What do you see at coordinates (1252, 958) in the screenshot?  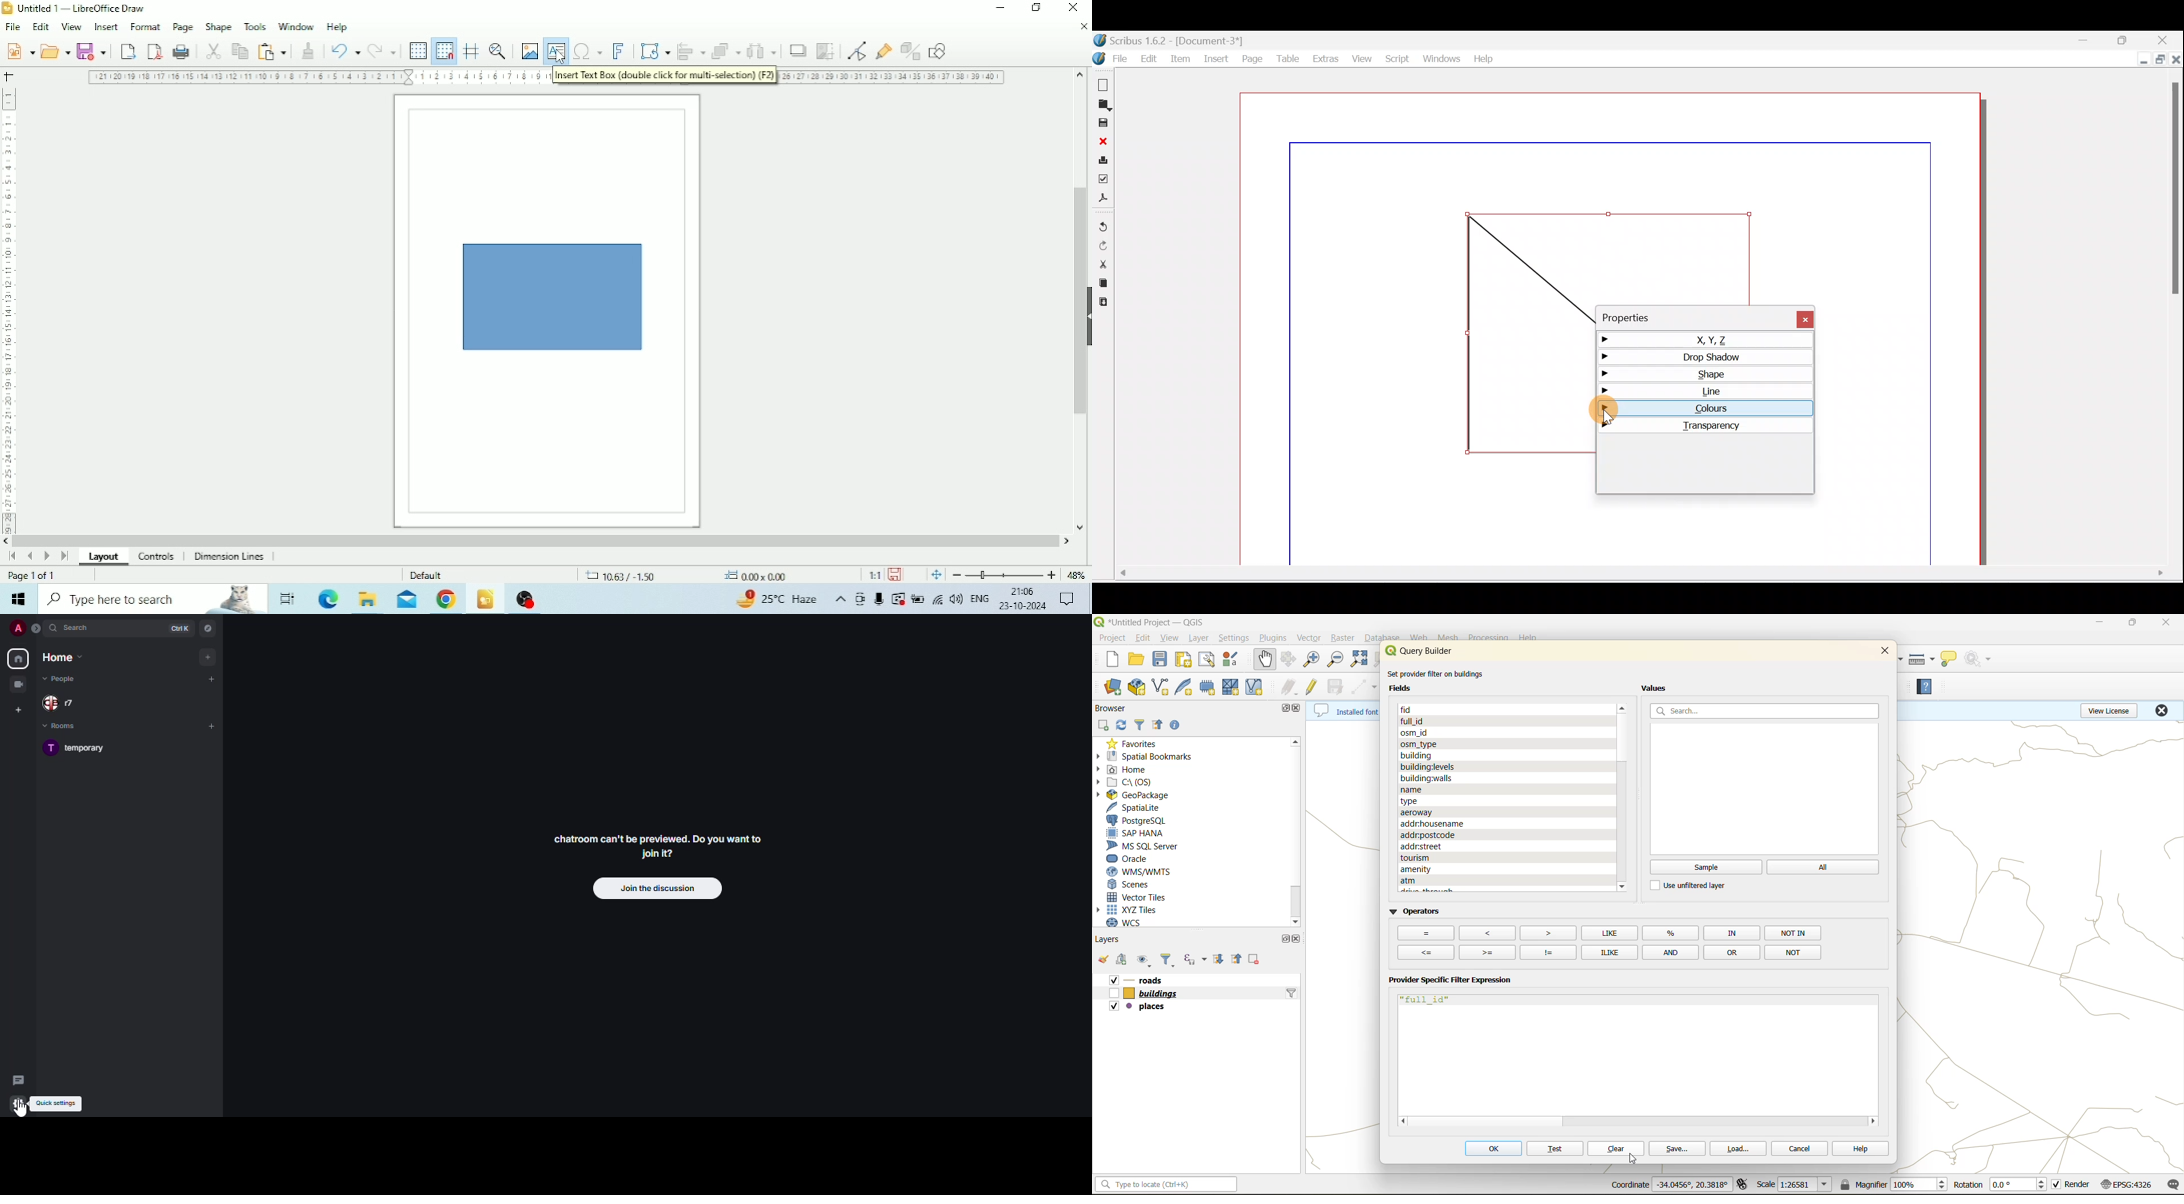 I see `remove` at bounding box center [1252, 958].